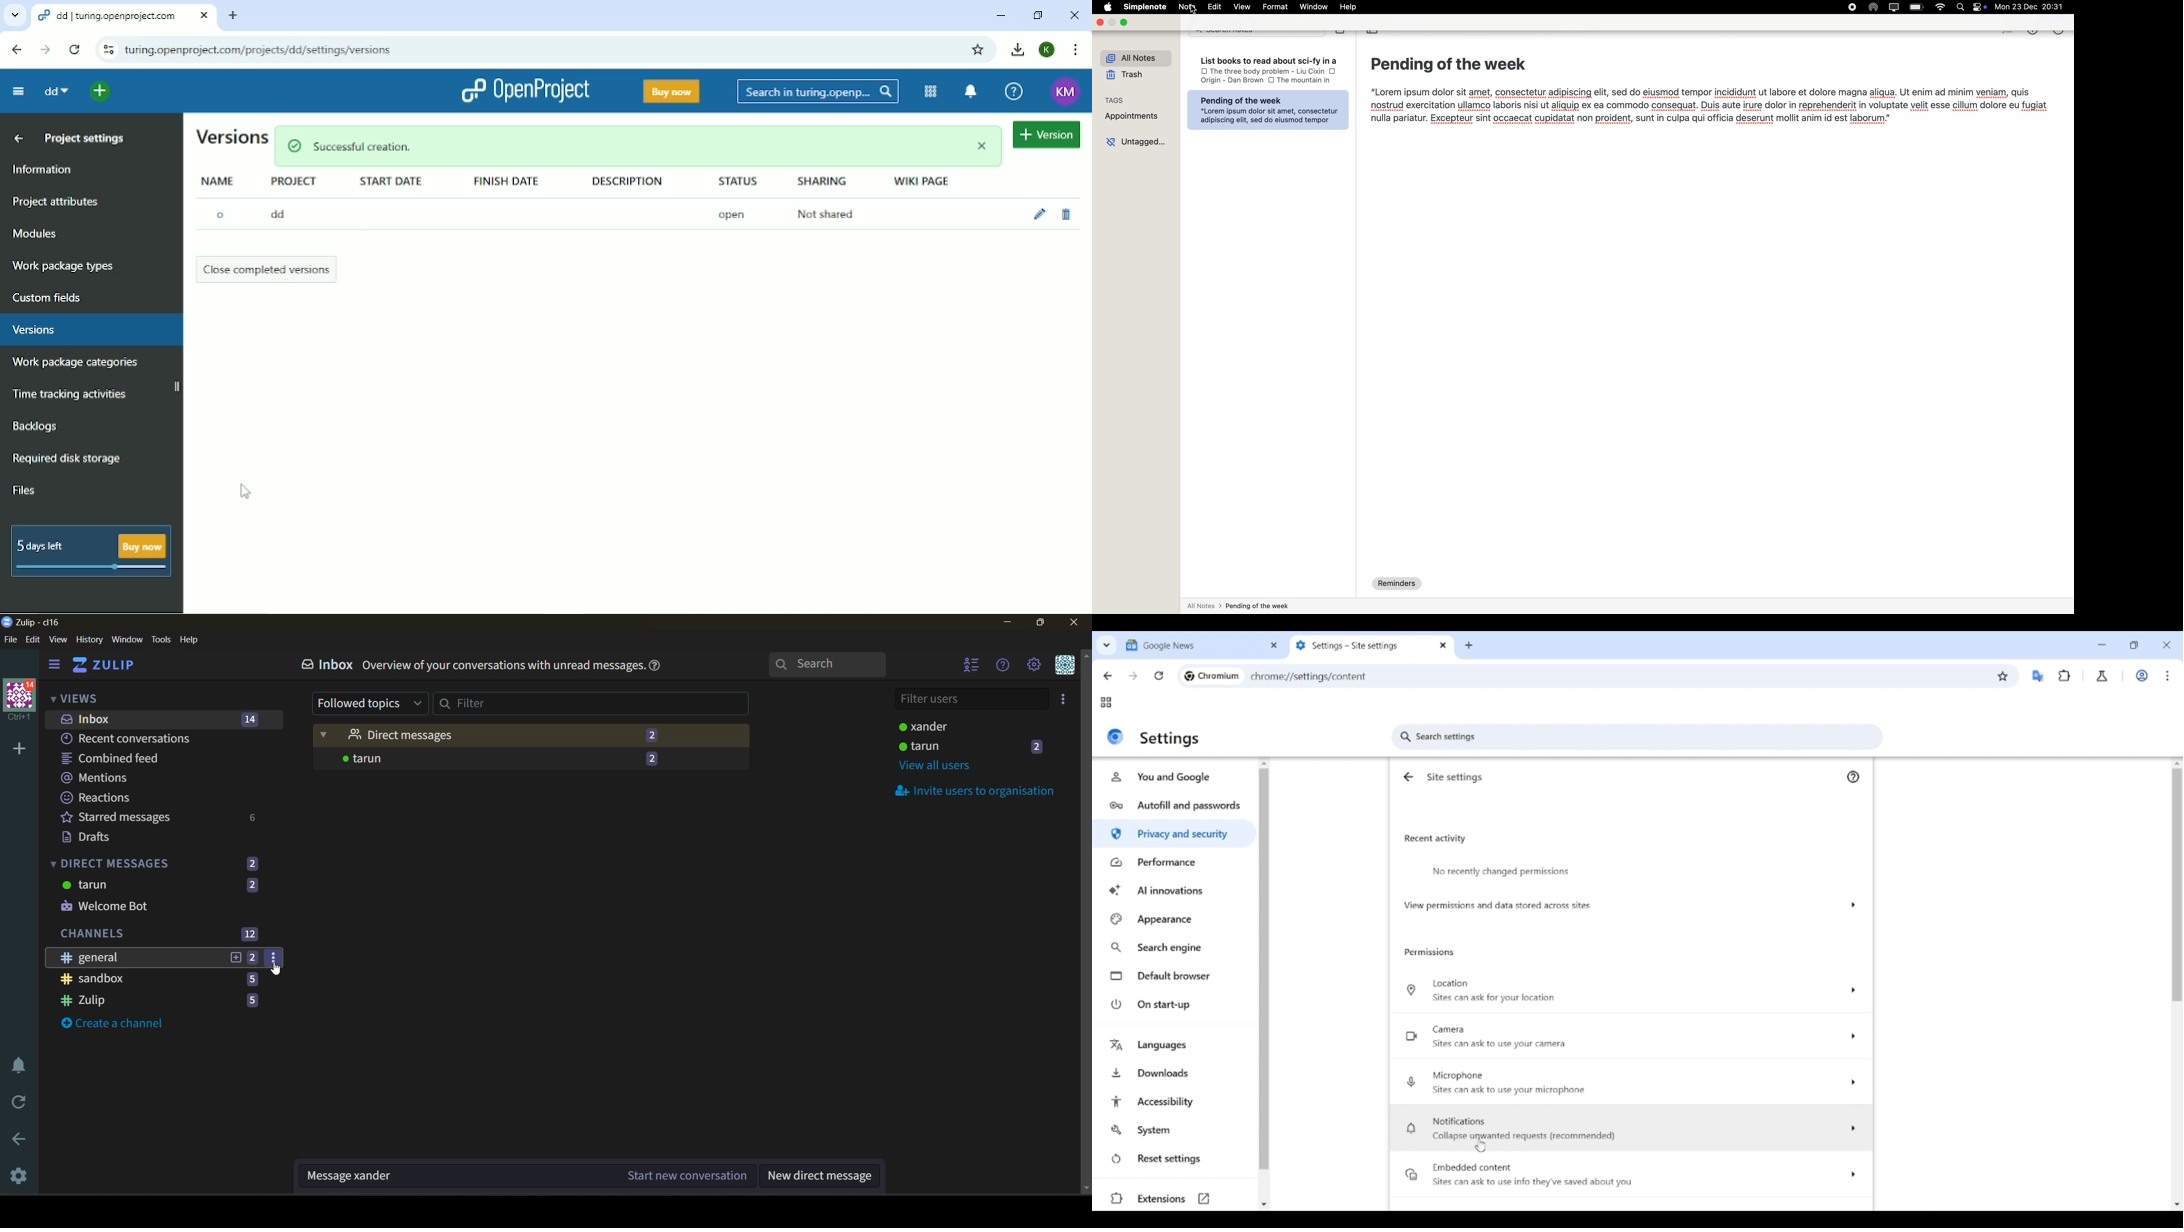 Image resolution: width=2184 pixels, height=1232 pixels. What do you see at coordinates (1363, 645) in the screenshot?
I see `Tab 2 changed` at bounding box center [1363, 645].